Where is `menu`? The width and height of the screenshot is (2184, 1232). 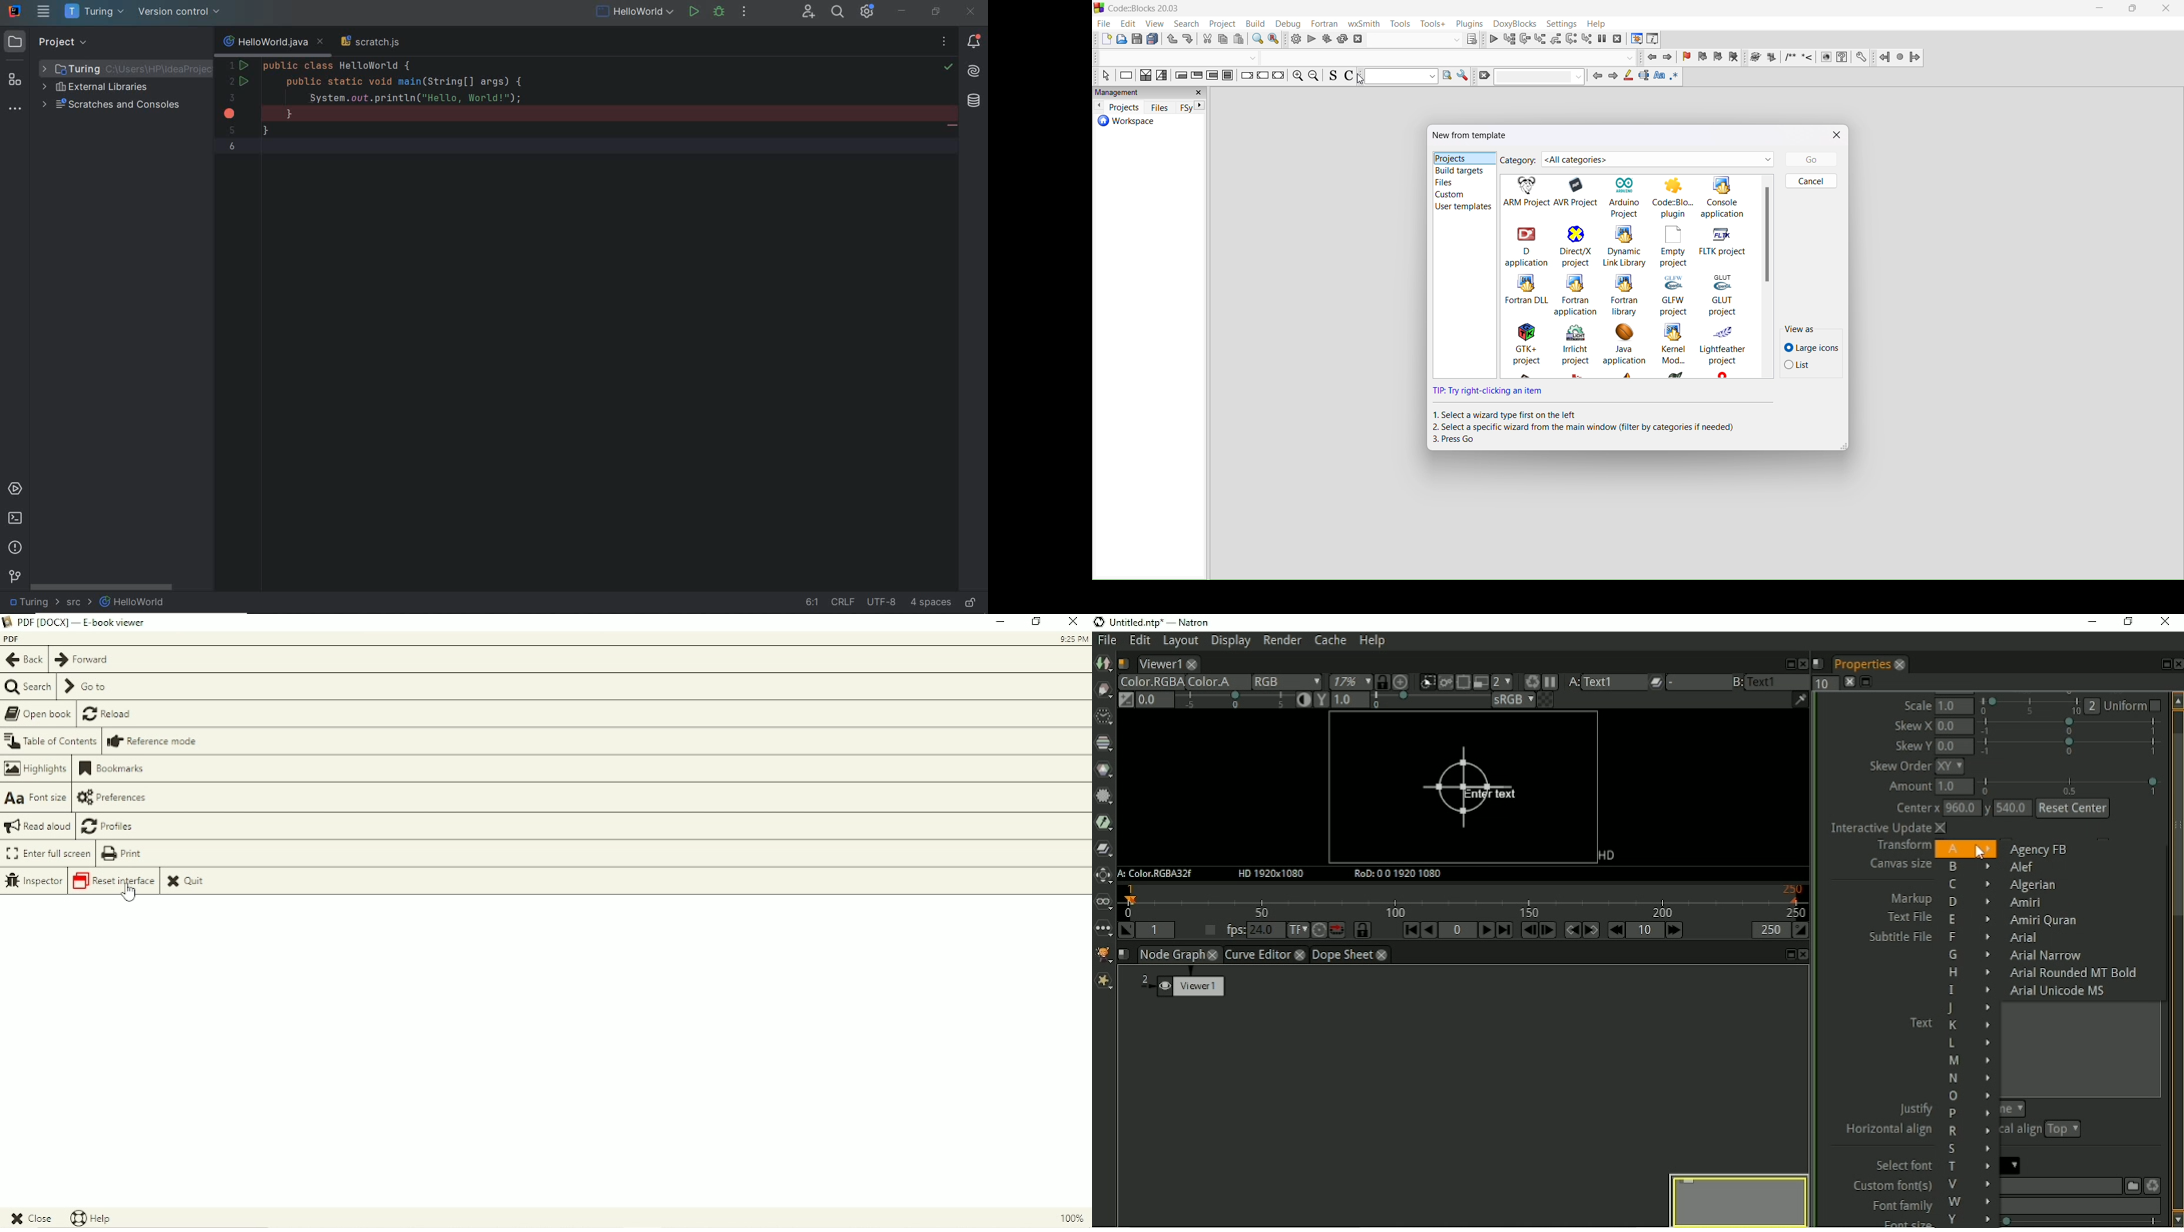
menu is located at coordinates (1696, 683).